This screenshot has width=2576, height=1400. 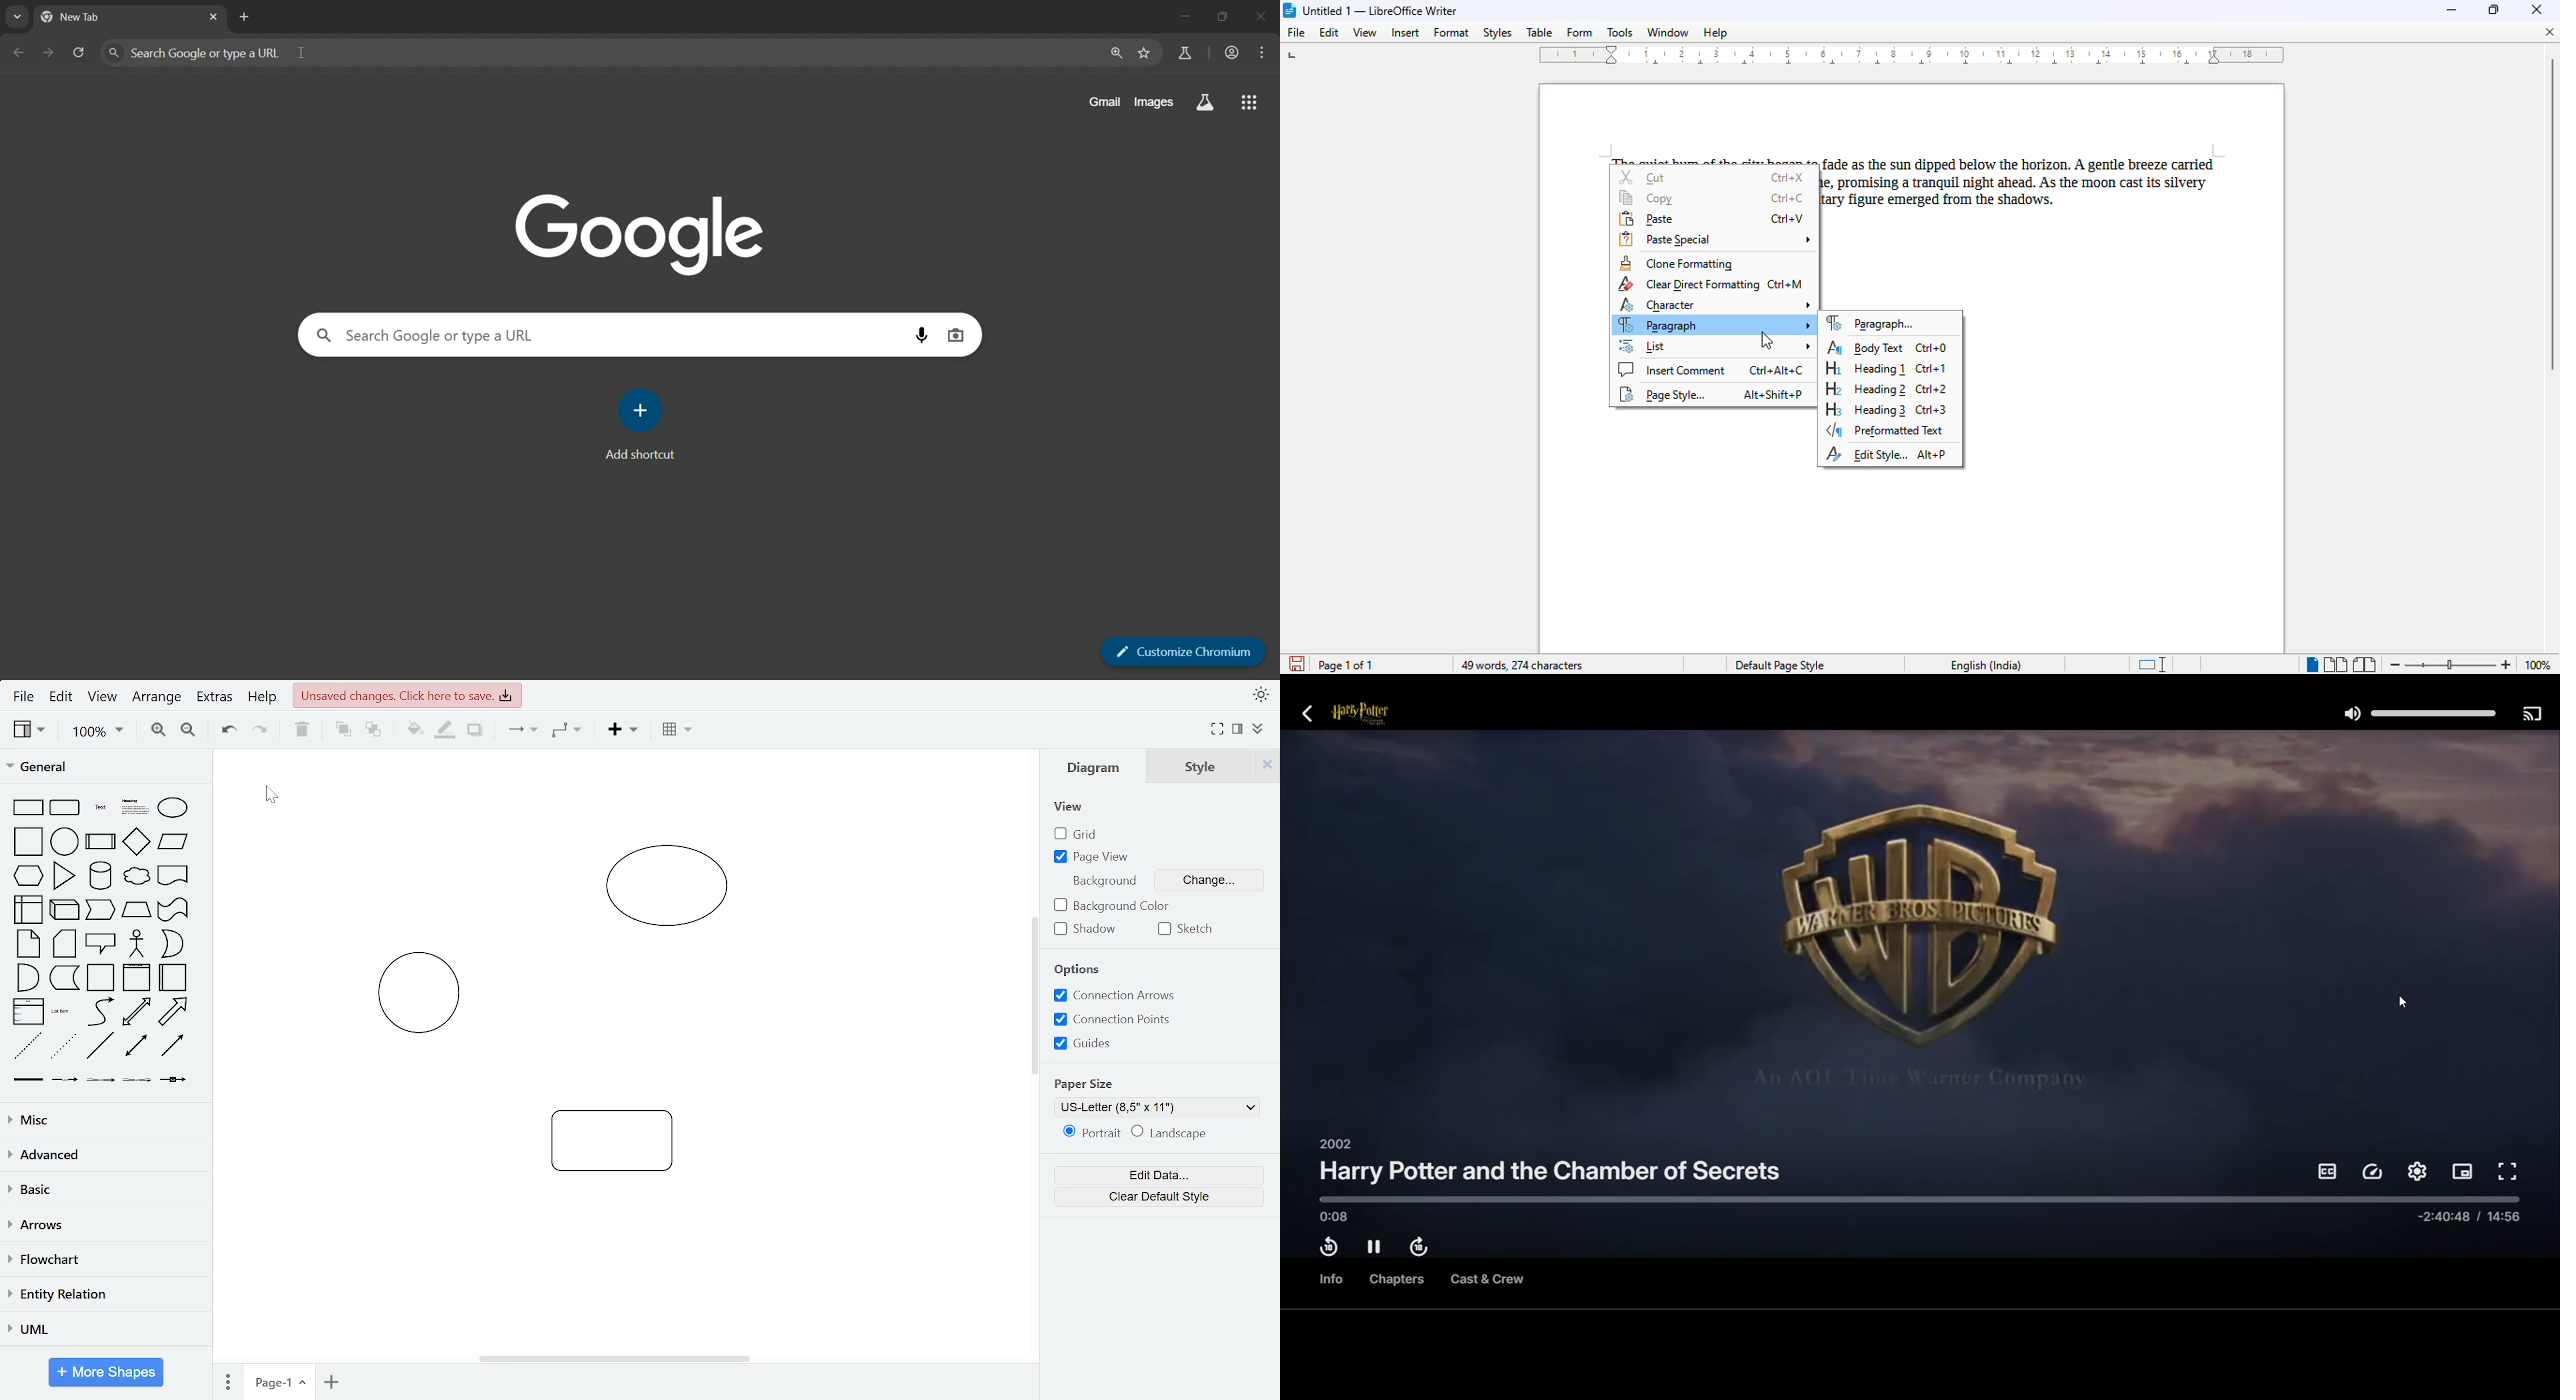 What do you see at coordinates (101, 19) in the screenshot?
I see `New Tab` at bounding box center [101, 19].